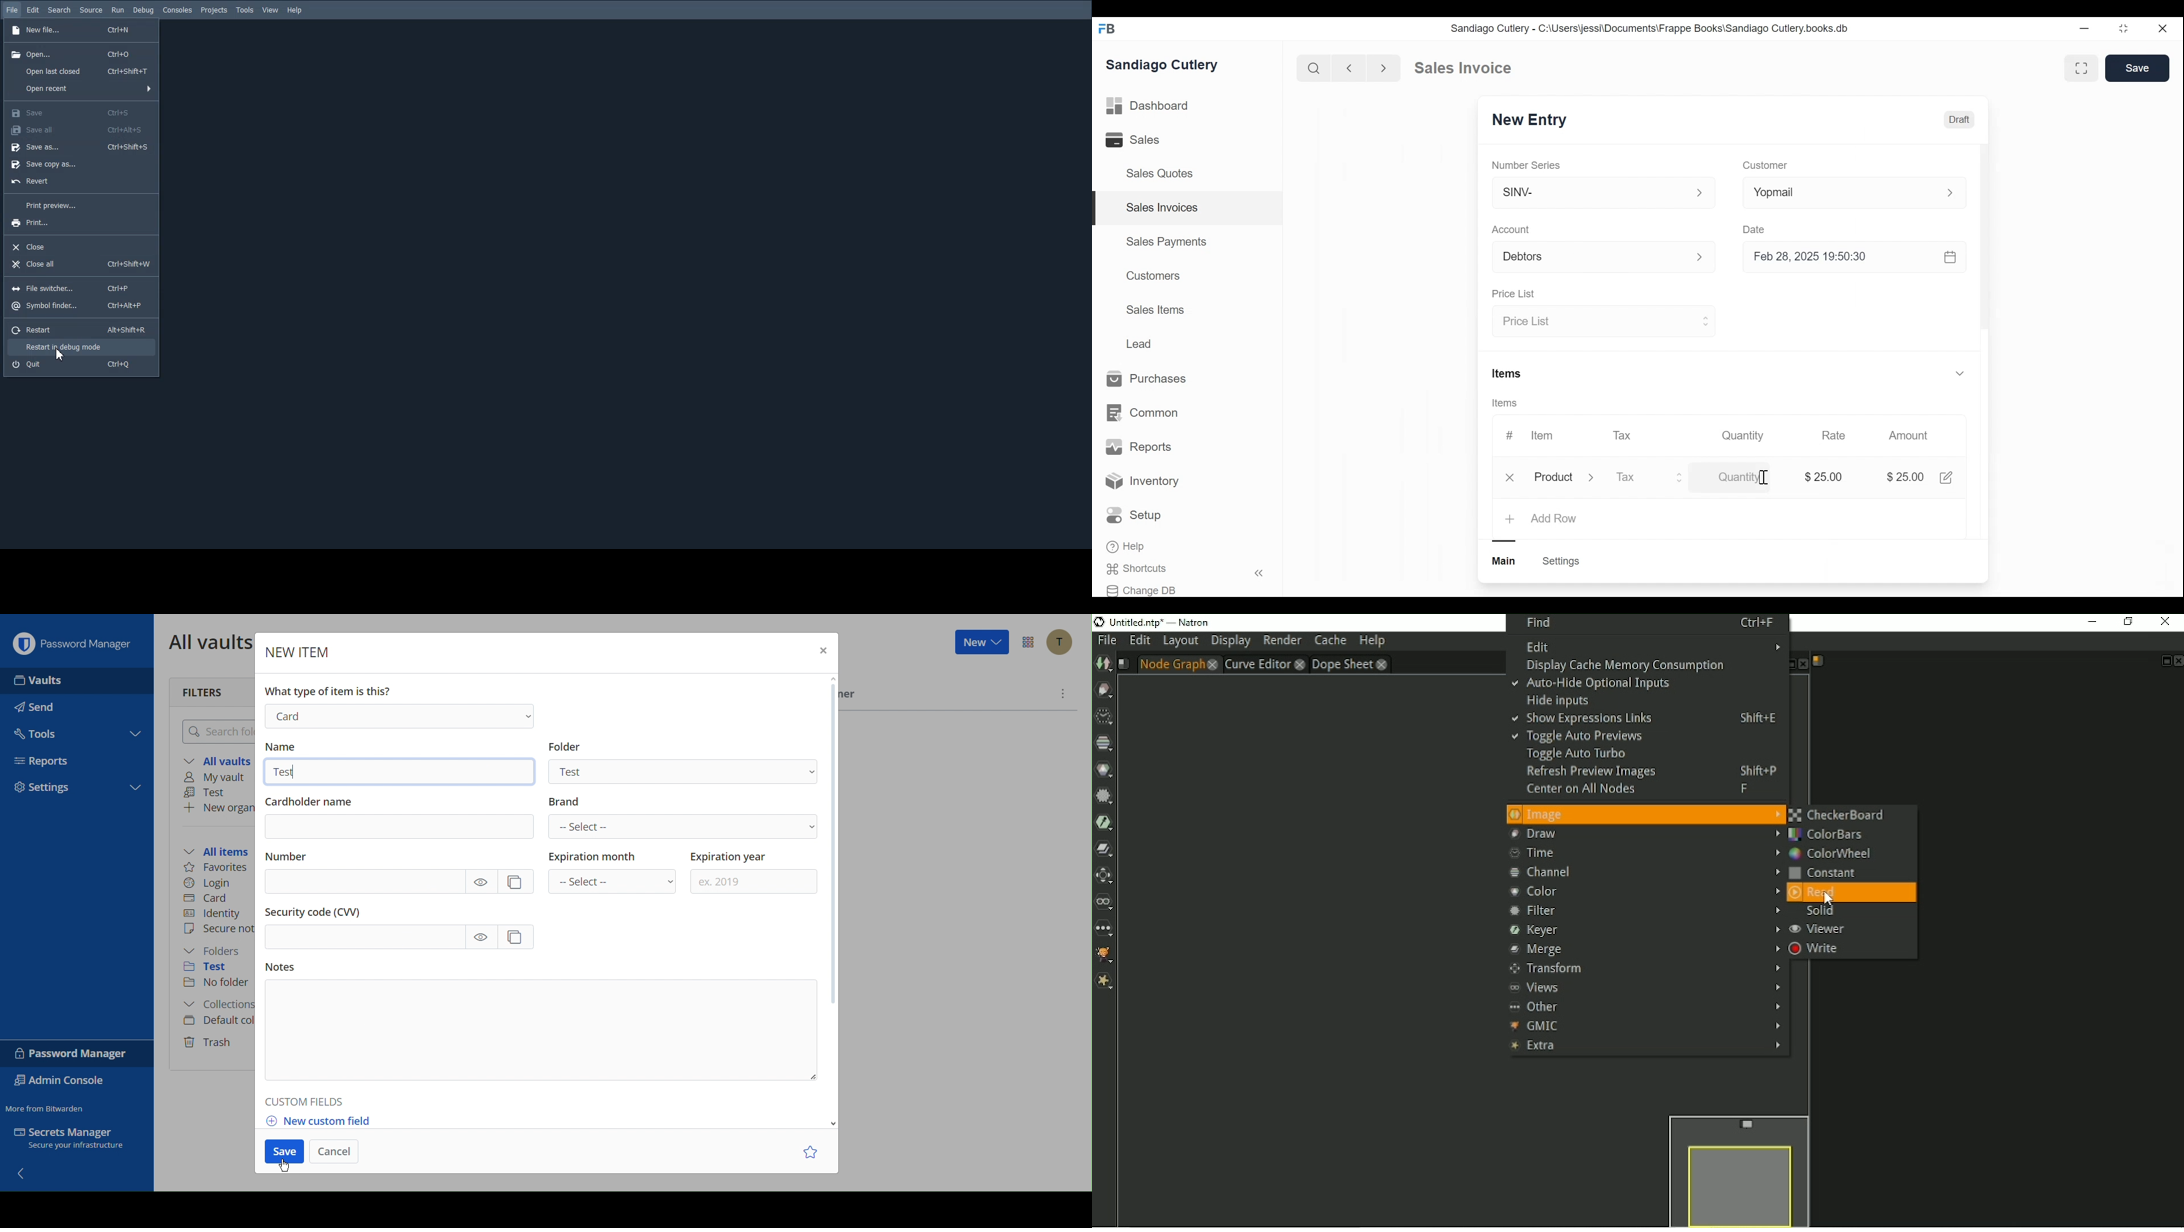 This screenshot has height=1232, width=2184. What do you see at coordinates (209, 968) in the screenshot?
I see `Test` at bounding box center [209, 968].